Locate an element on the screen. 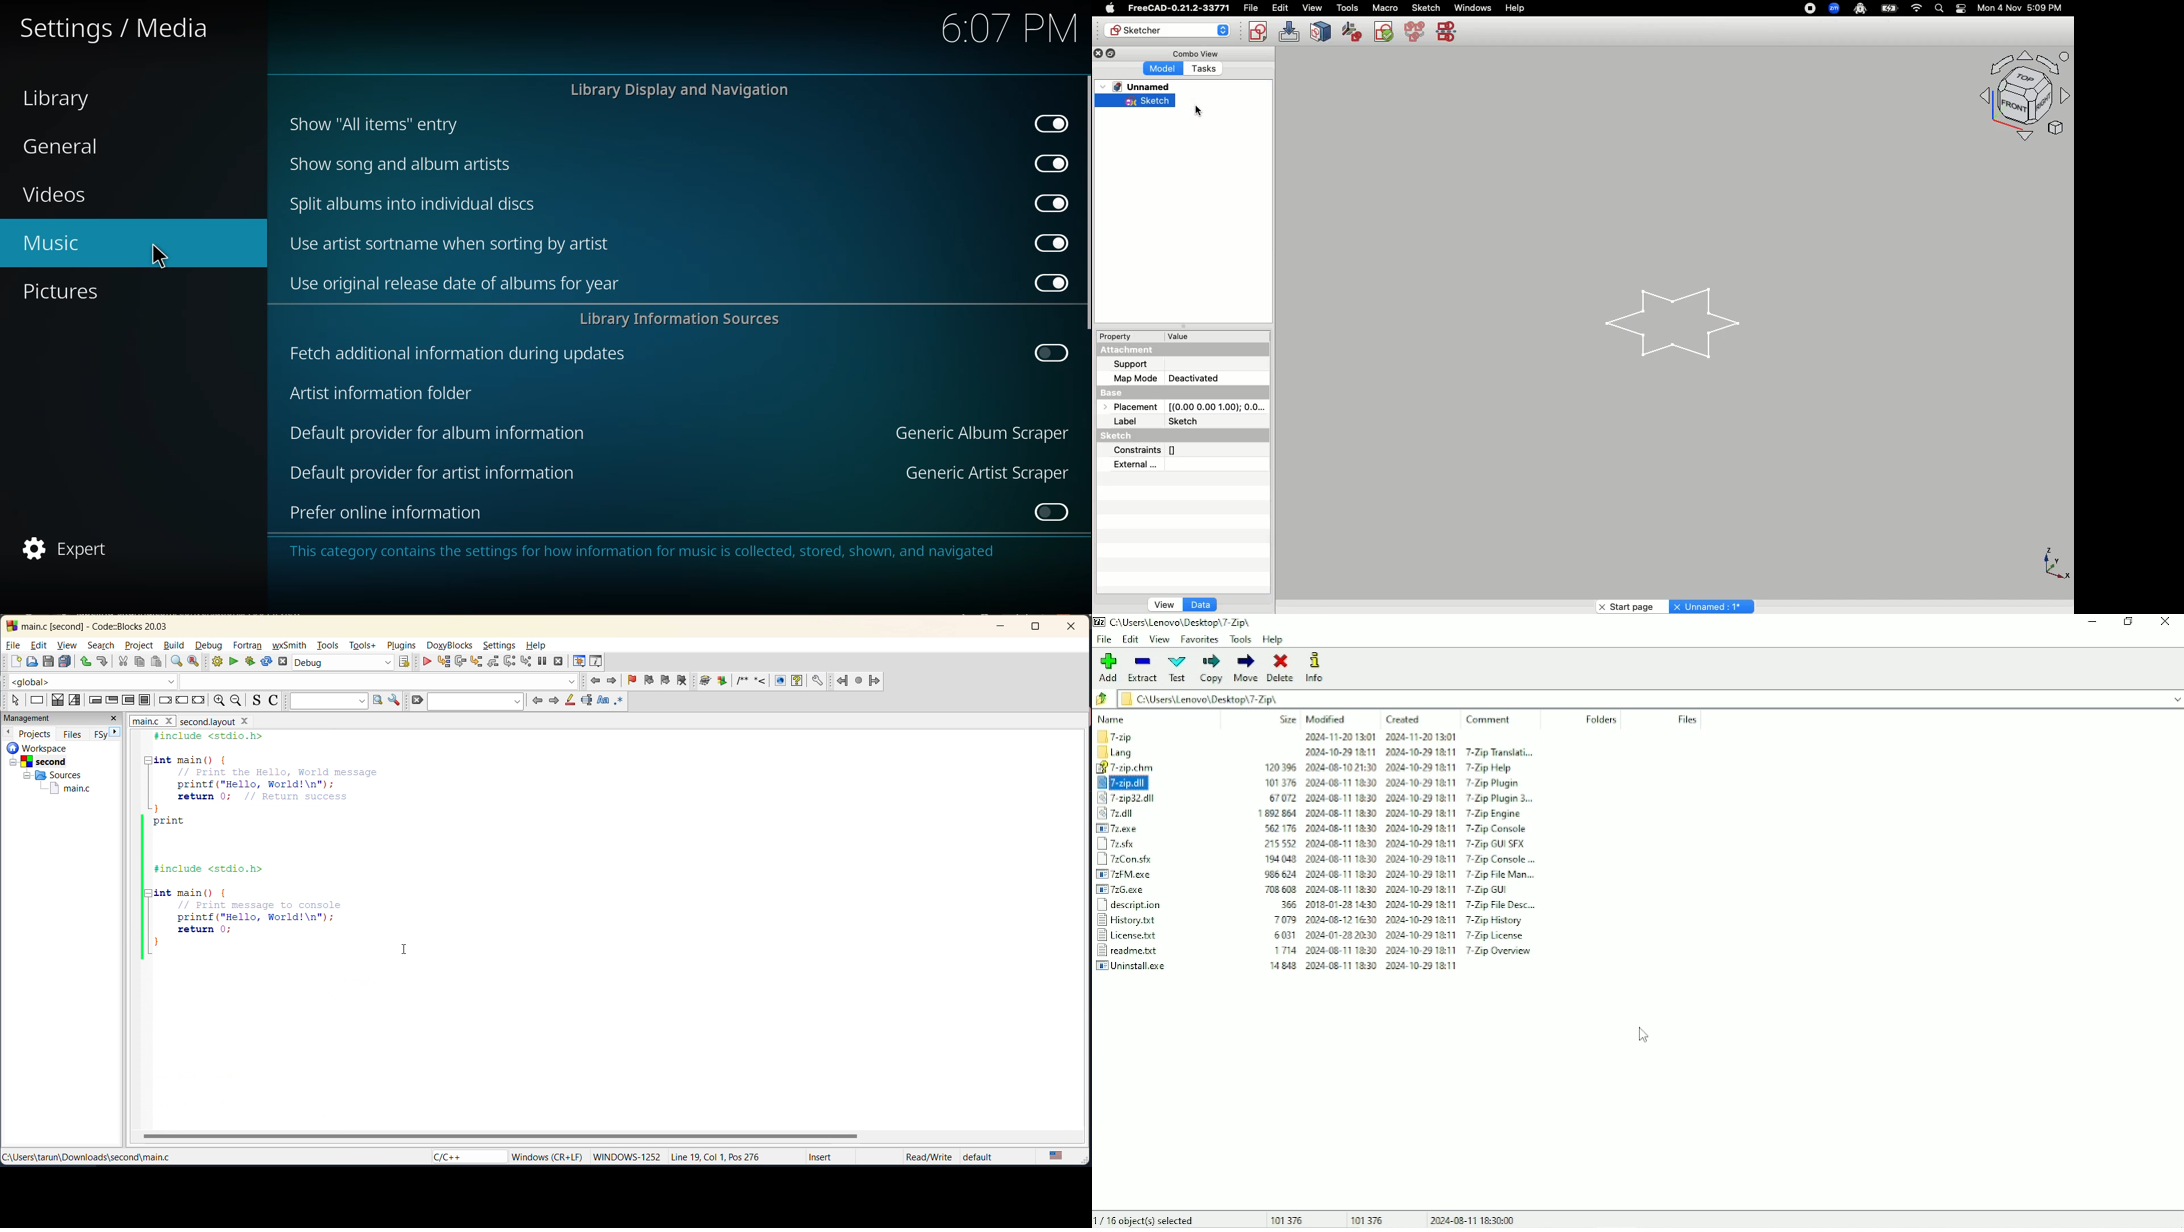  Sketch is located at coordinates (1427, 8).